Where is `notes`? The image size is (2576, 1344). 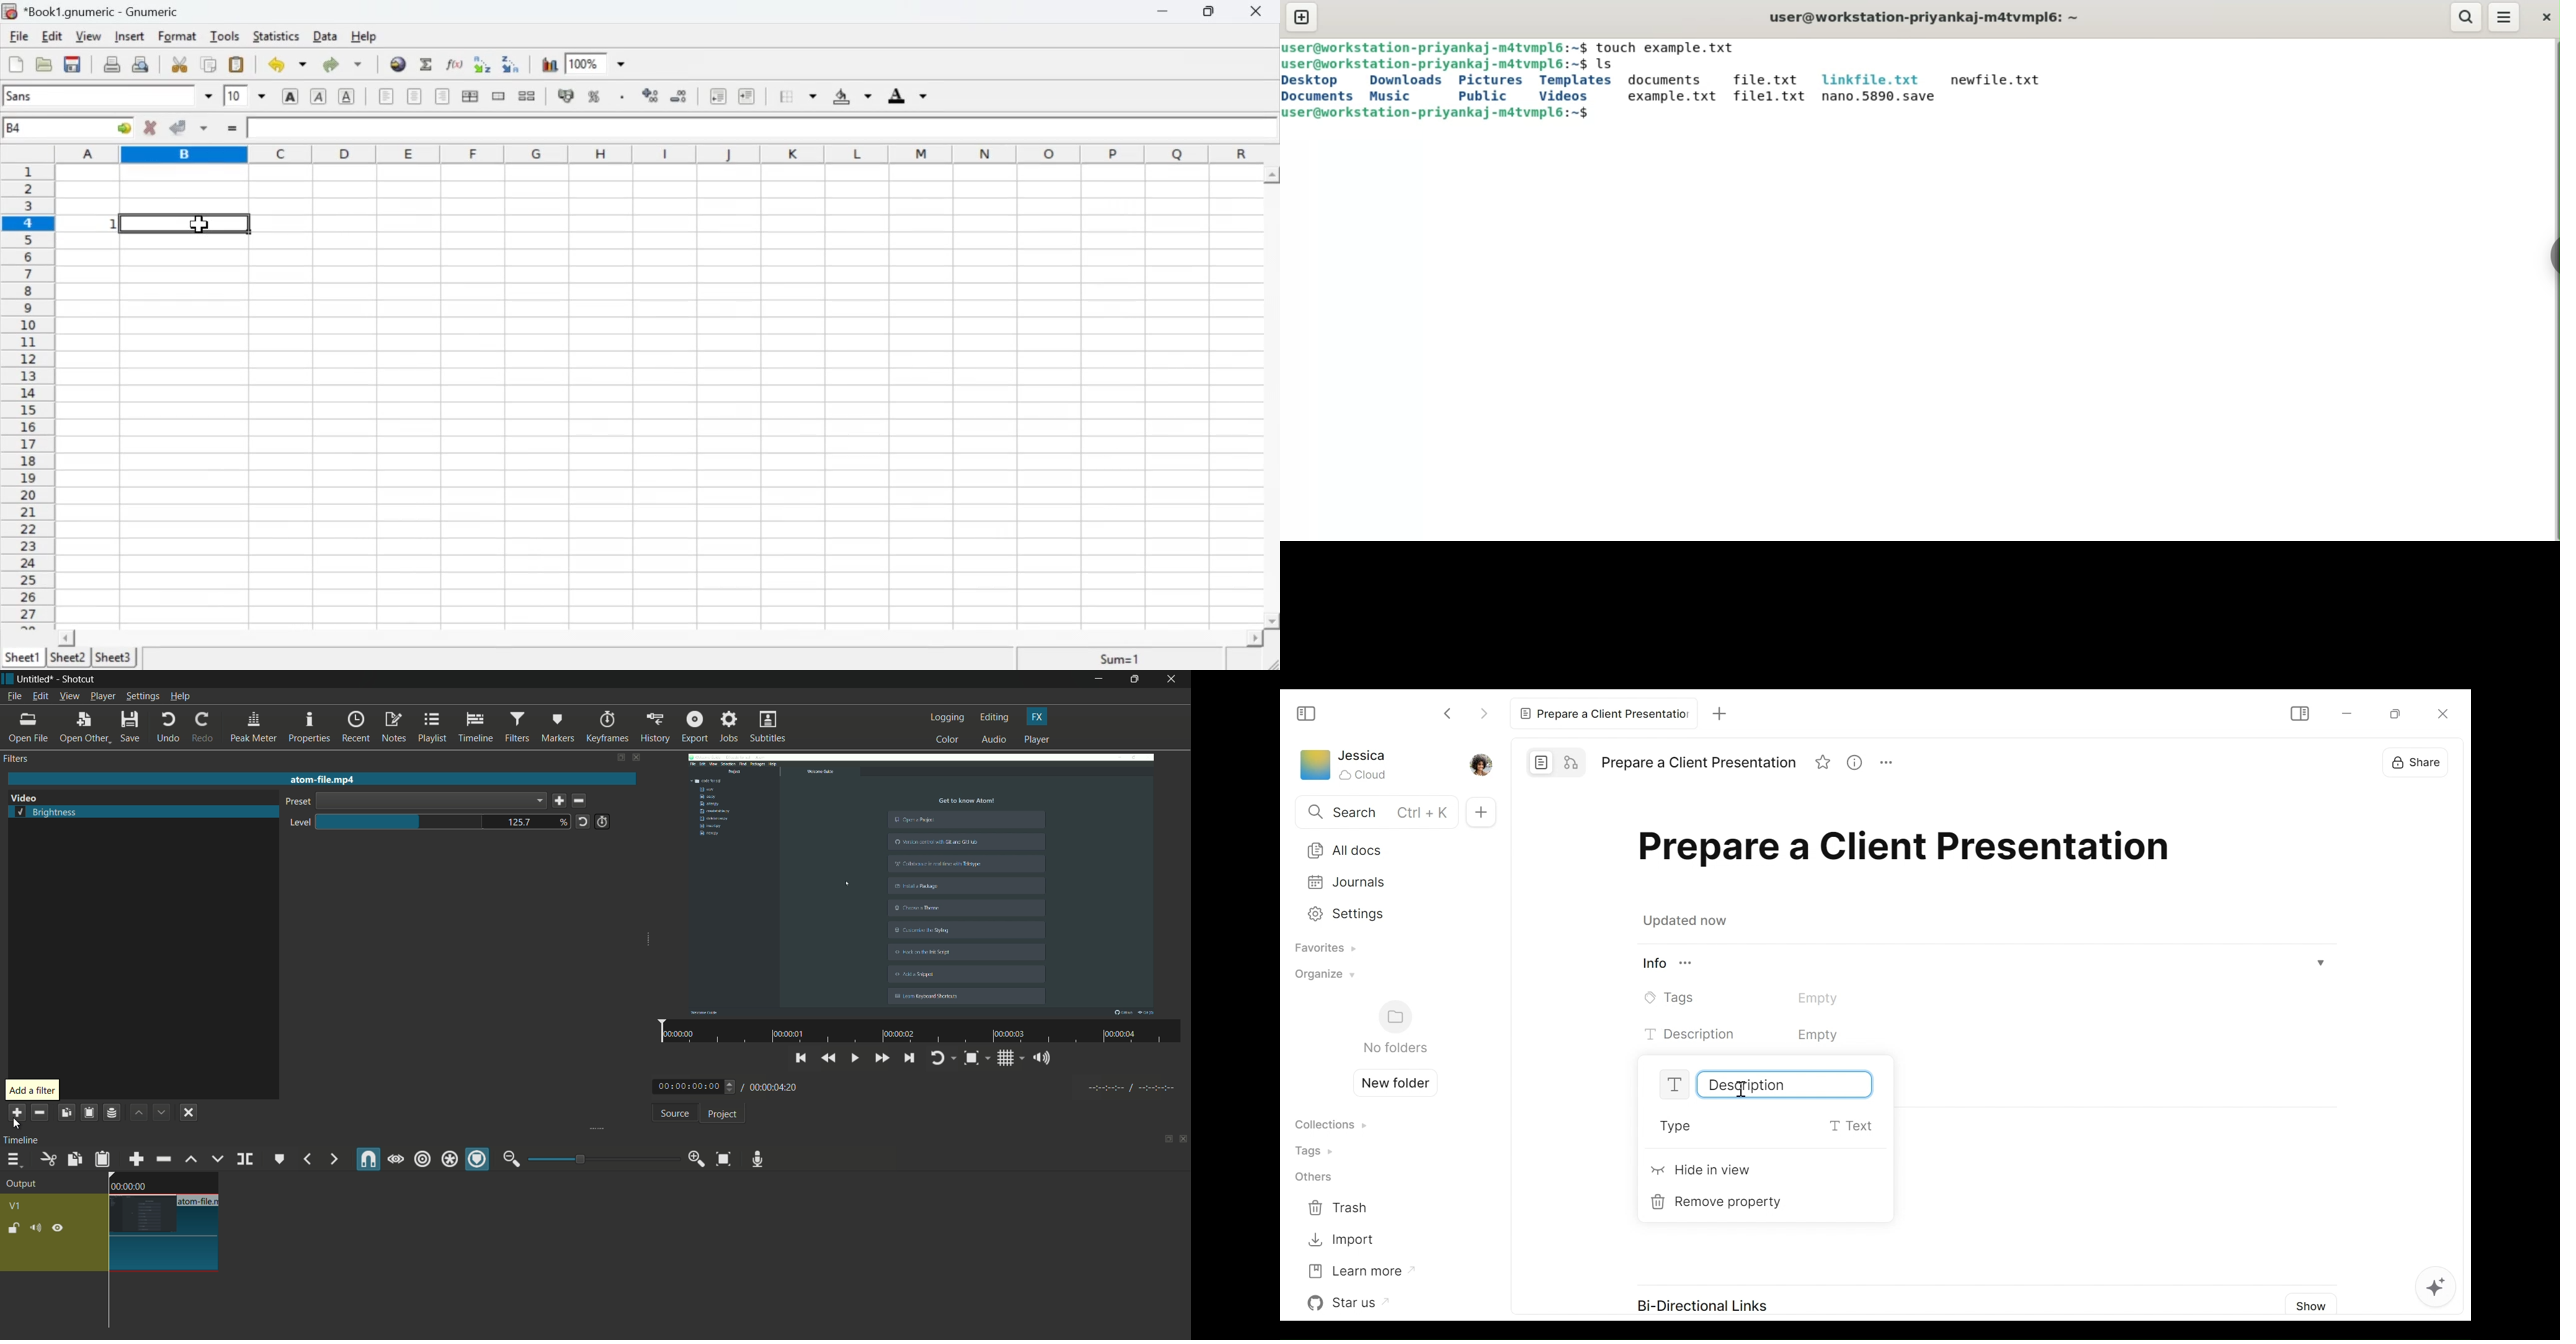
notes is located at coordinates (395, 728).